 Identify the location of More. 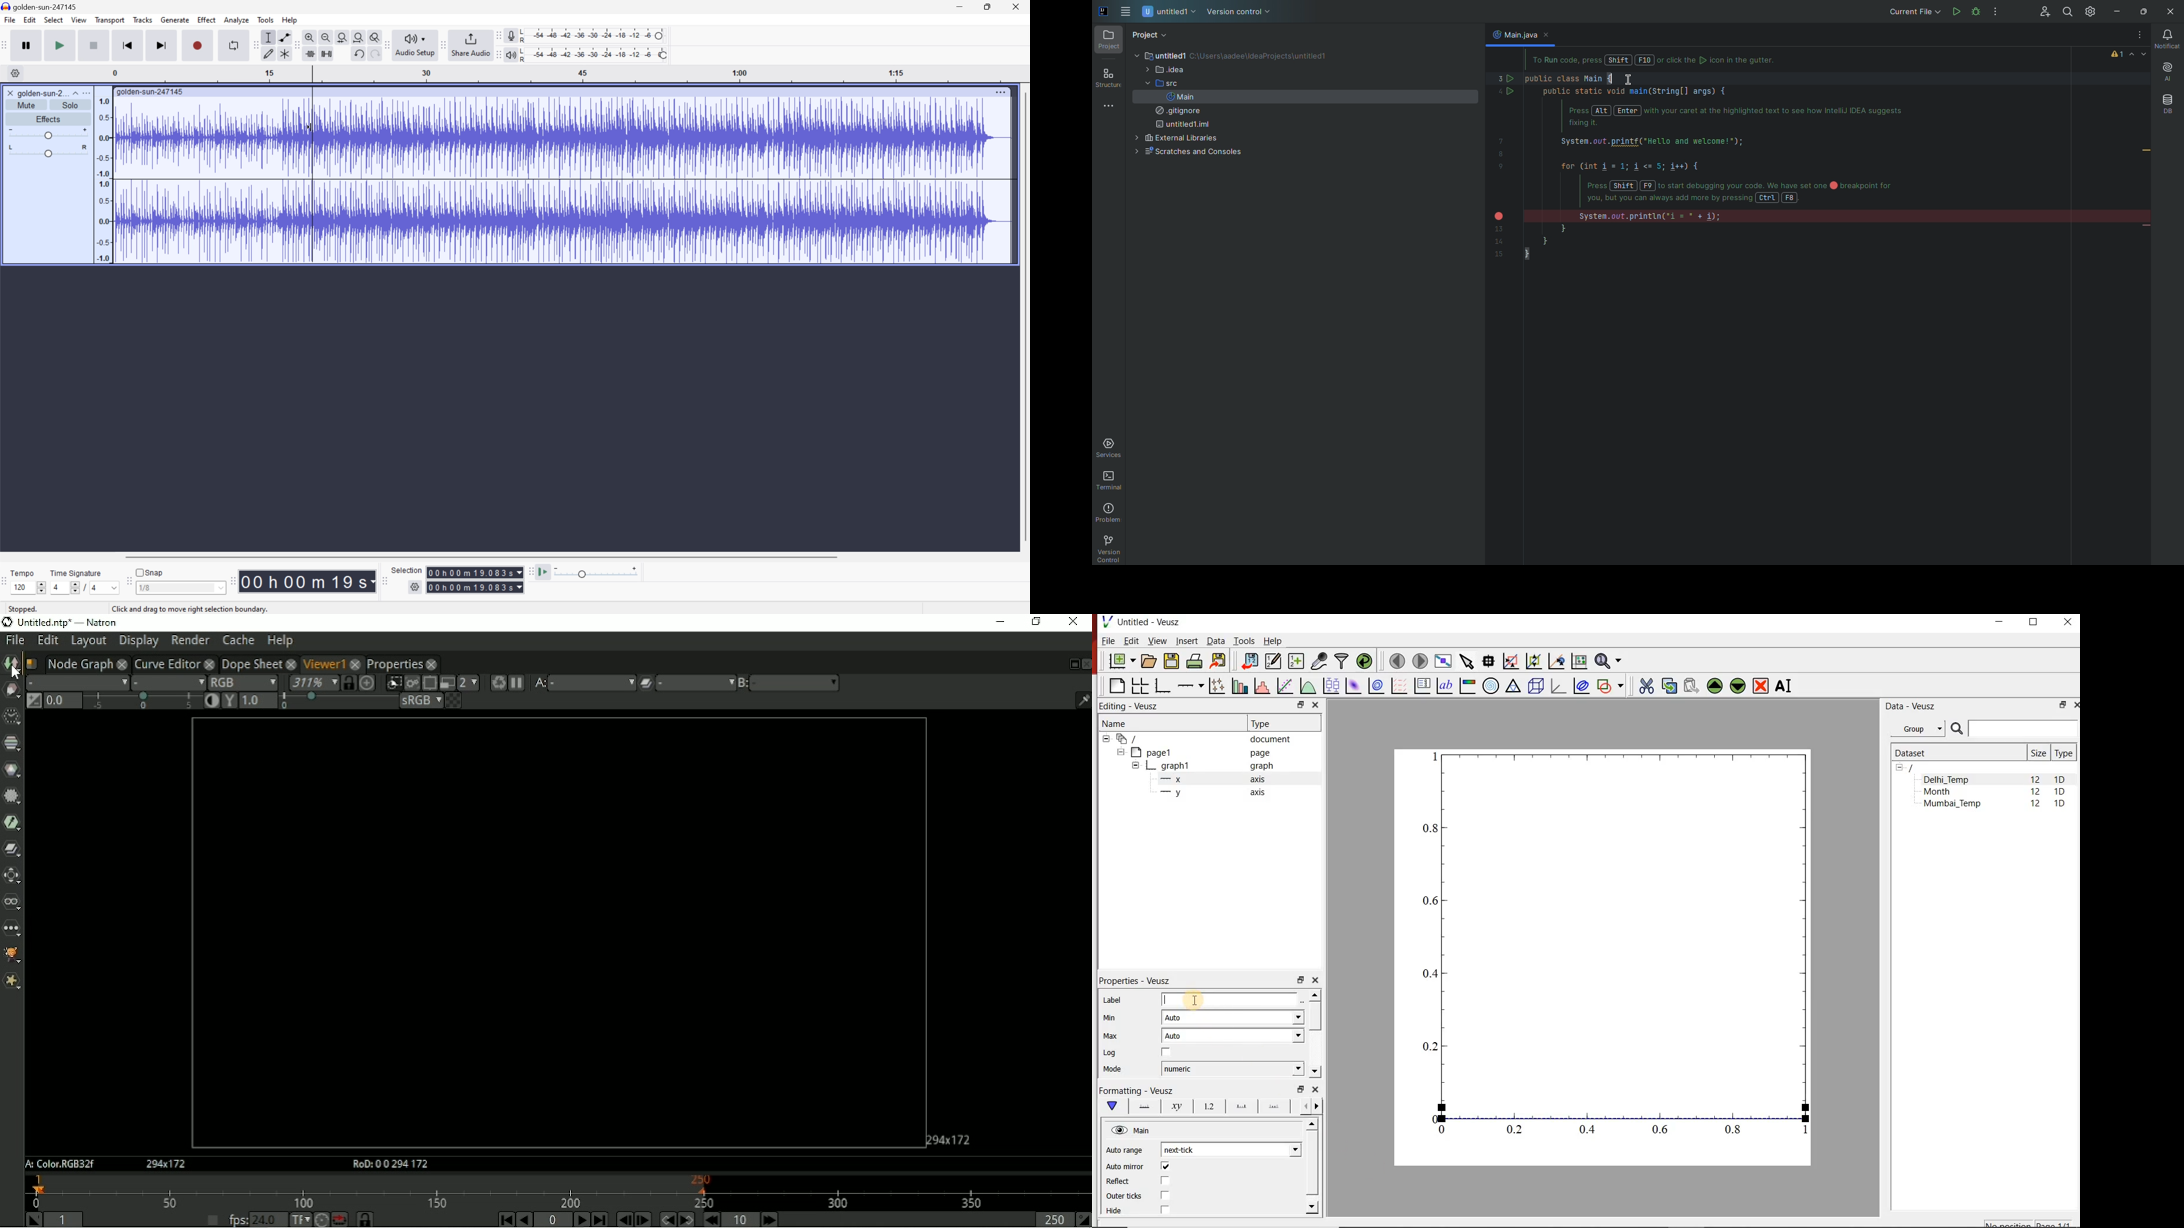
(88, 92).